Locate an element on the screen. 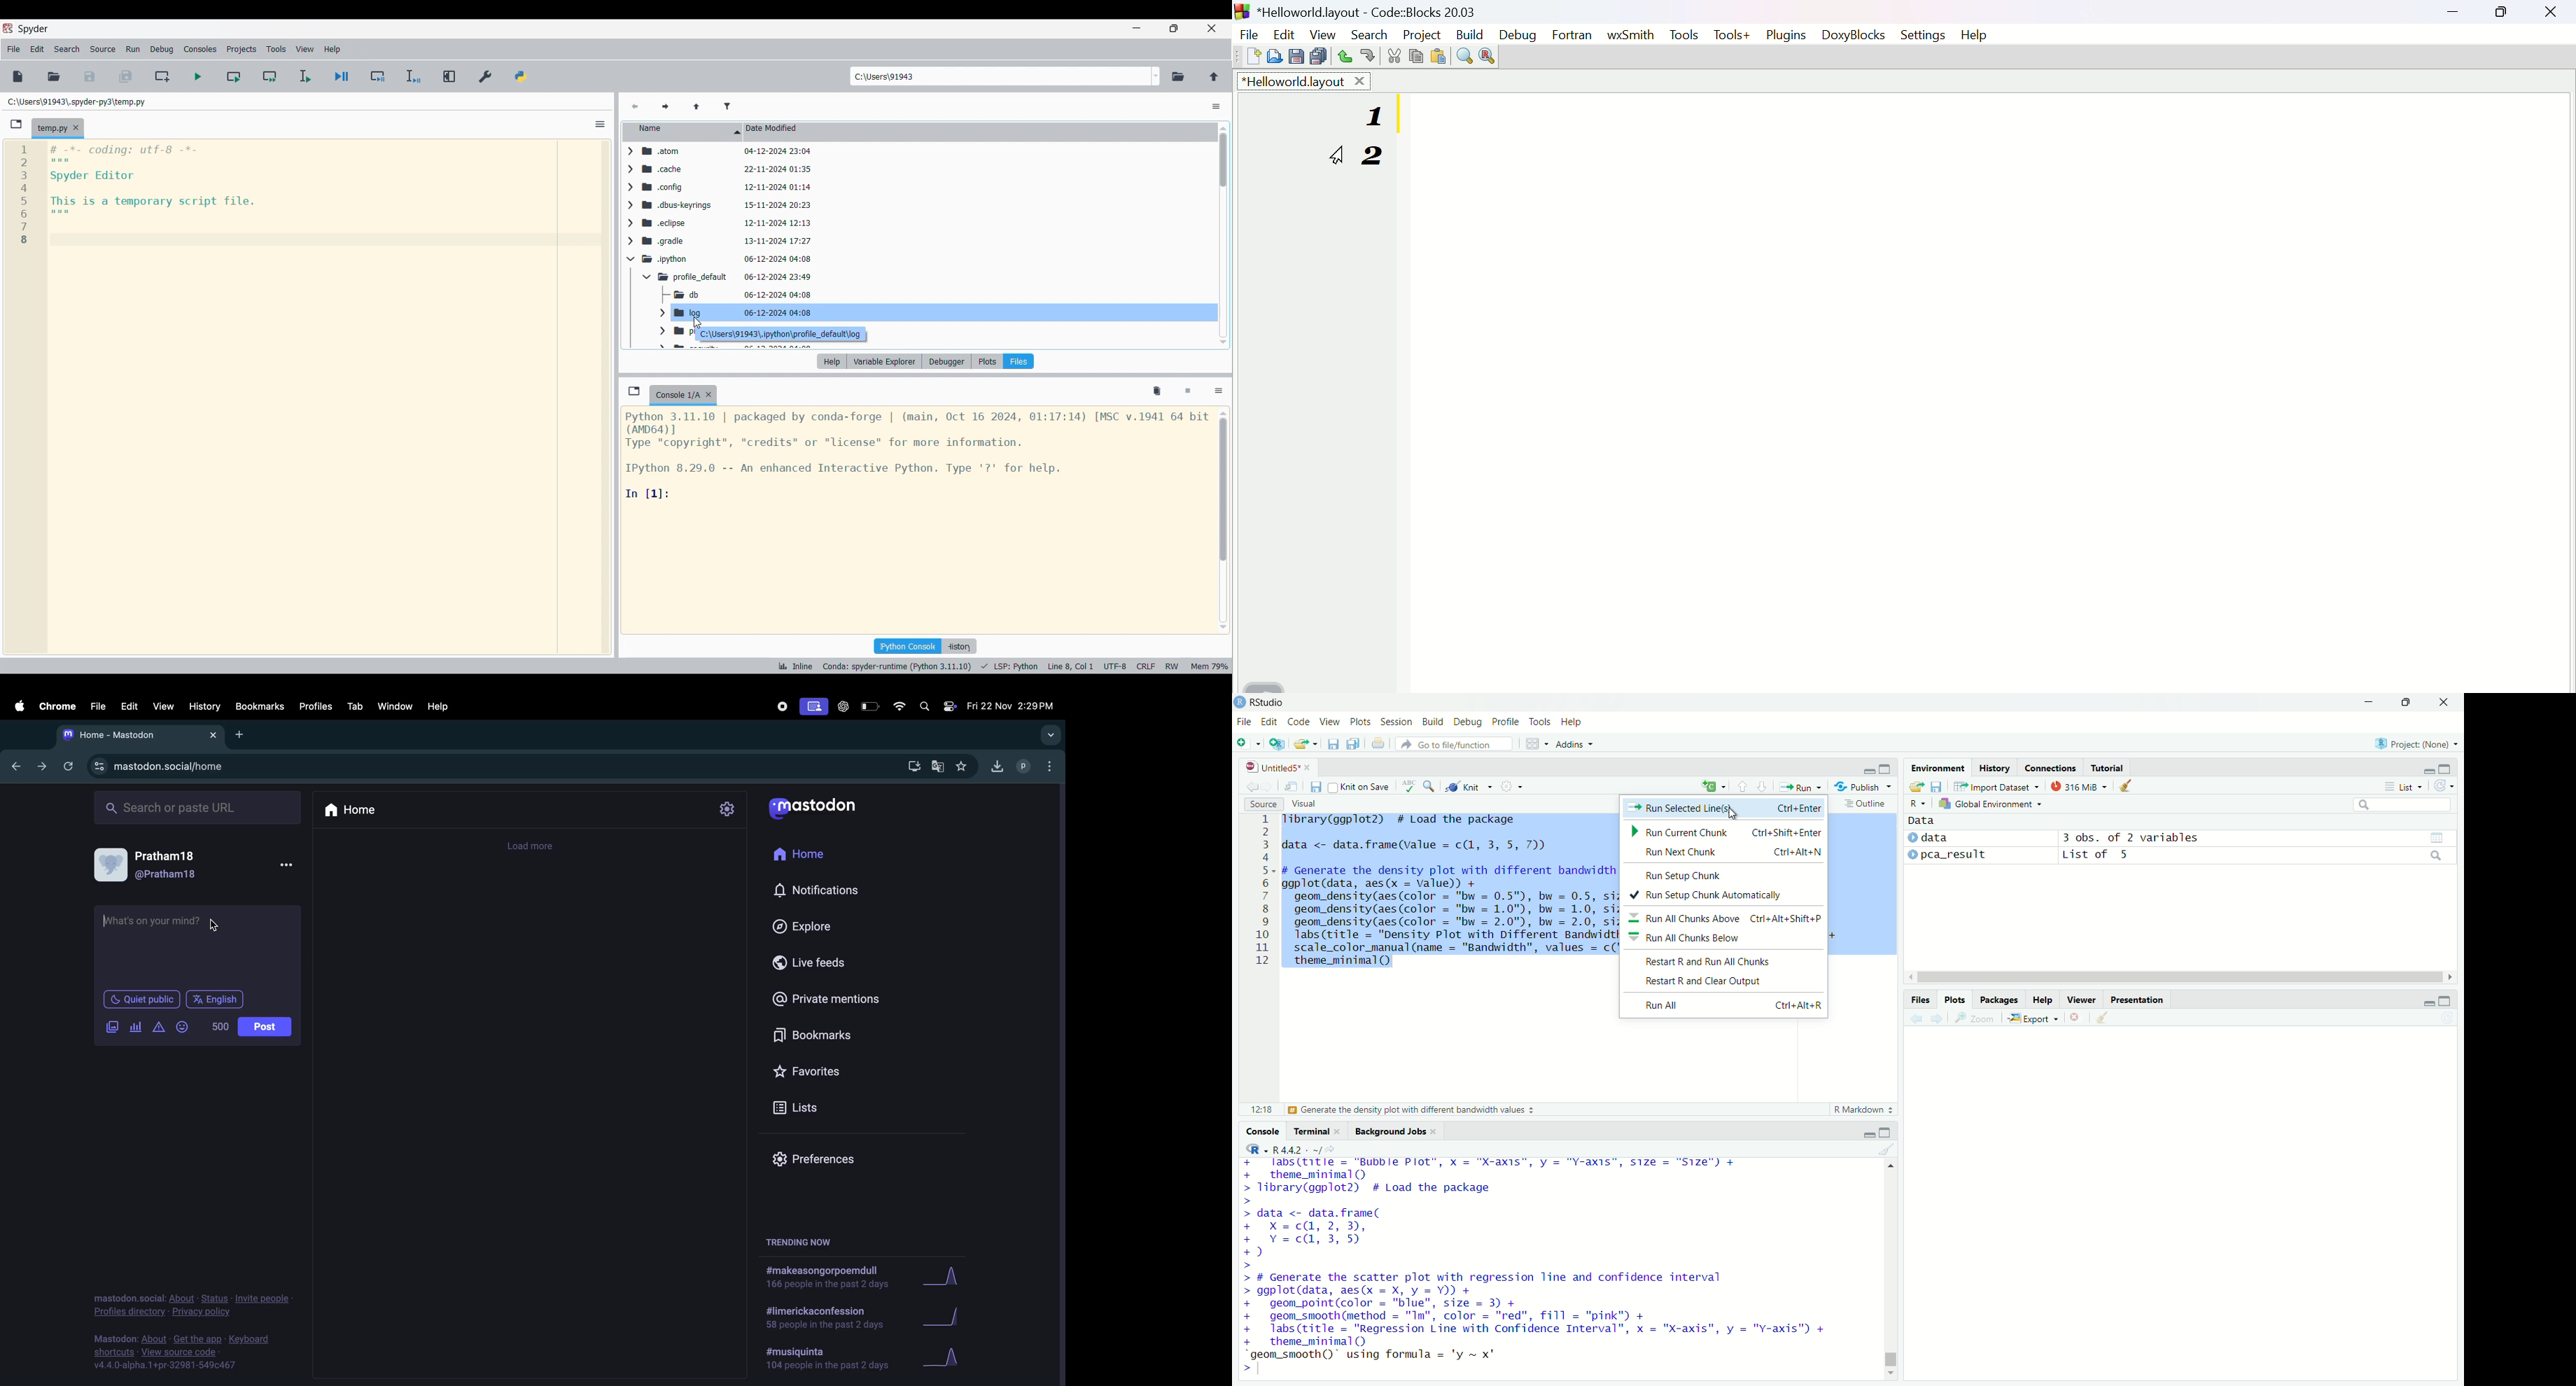 The image size is (2576, 1400). Go to previous section/chunk is located at coordinates (1741, 785).